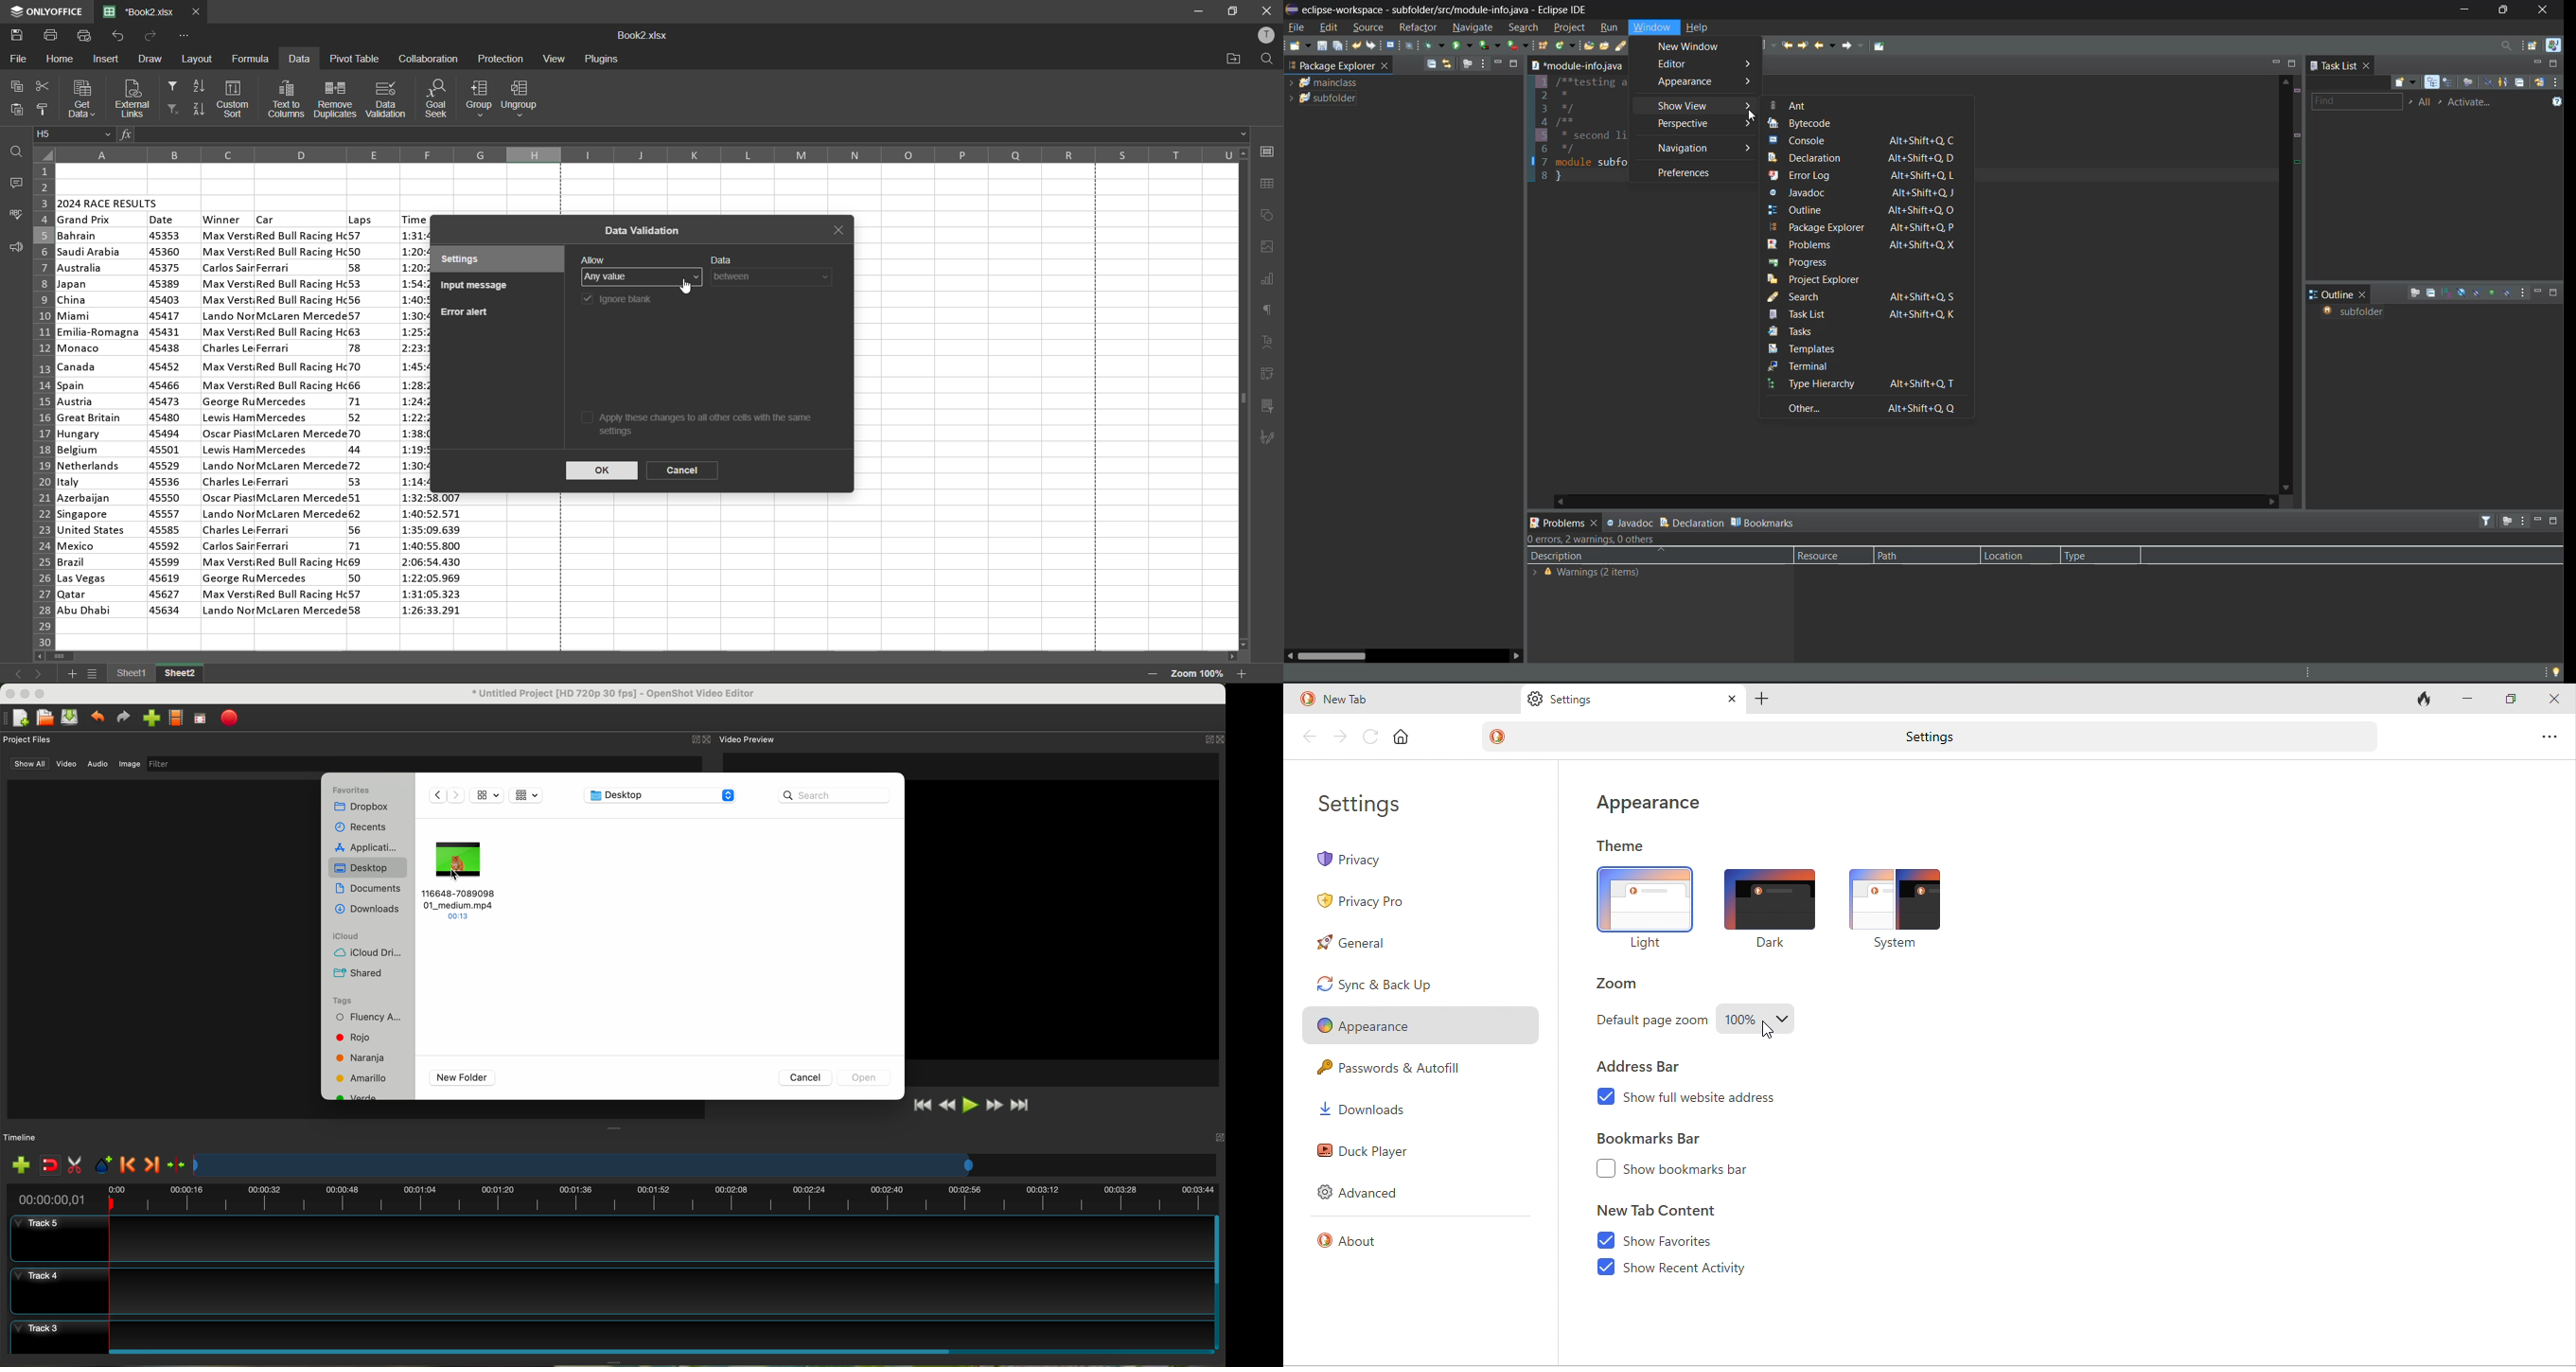 The width and height of the screenshot is (2576, 1372). What do you see at coordinates (1698, 1169) in the screenshot?
I see `show bookmarks bar` at bounding box center [1698, 1169].